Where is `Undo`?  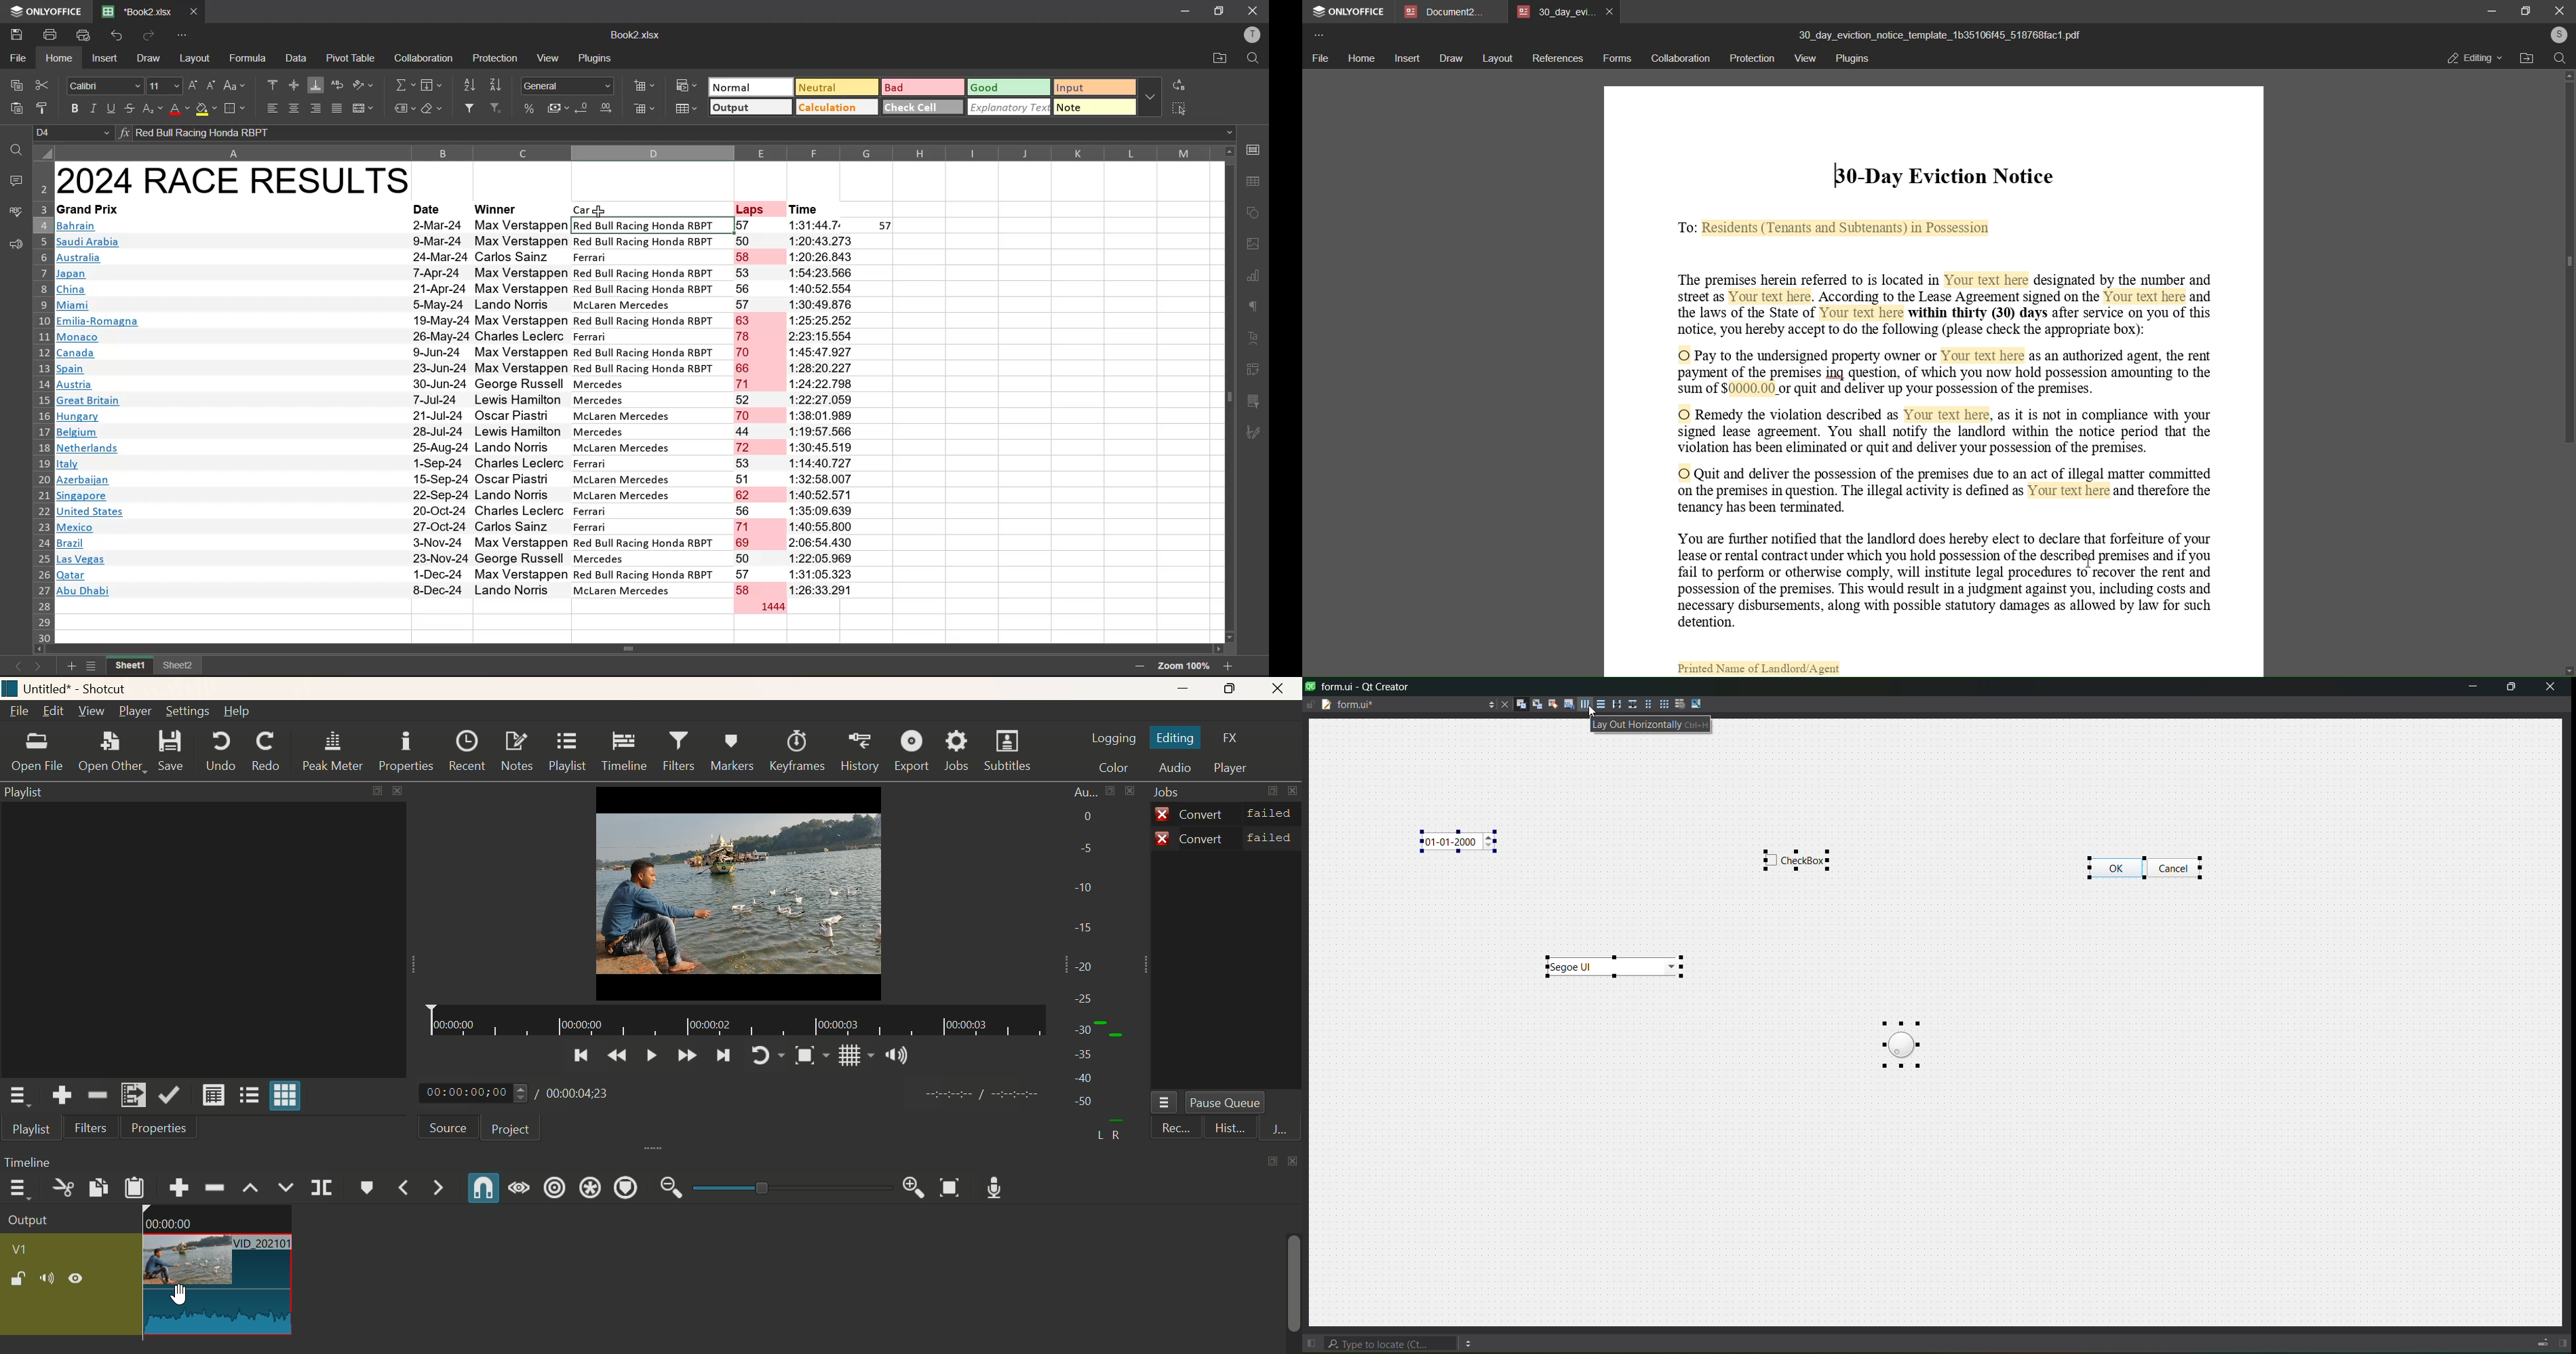
Undo is located at coordinates (221, 751).